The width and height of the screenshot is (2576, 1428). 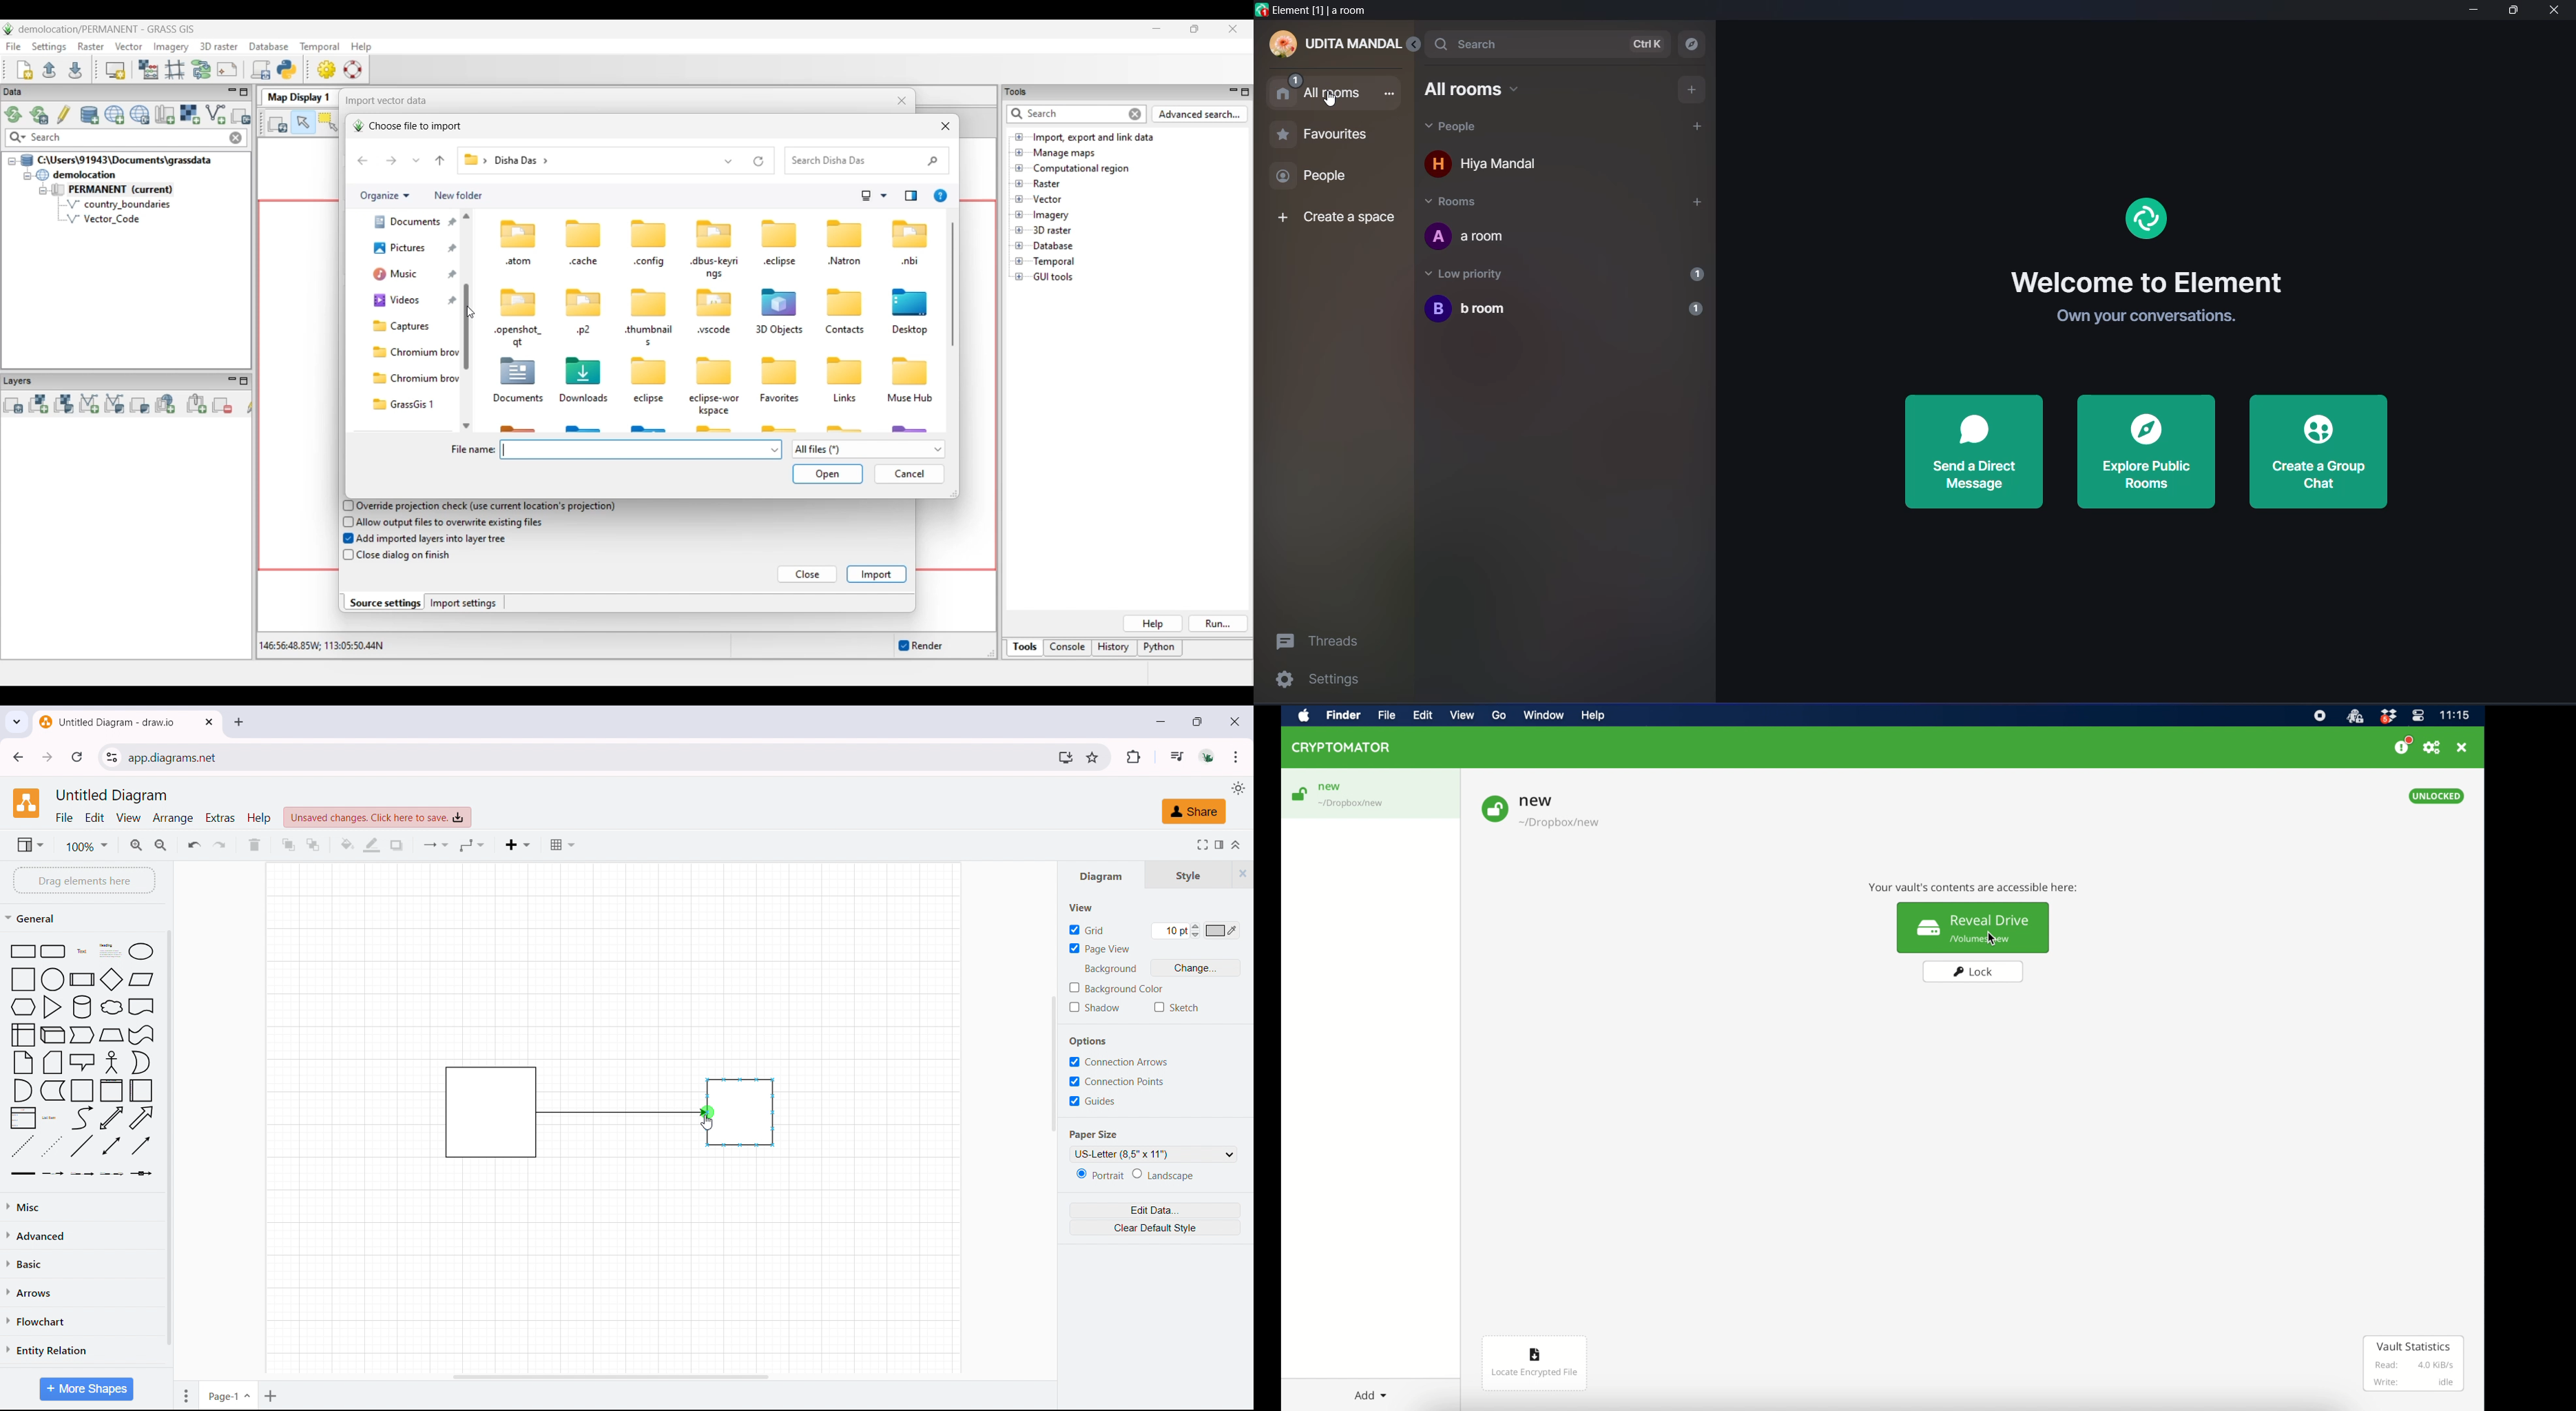 What do you see at coordinates (2320, 716) in the screenshot?
I see `screen recorder music` at bounding box center [2320, 716].